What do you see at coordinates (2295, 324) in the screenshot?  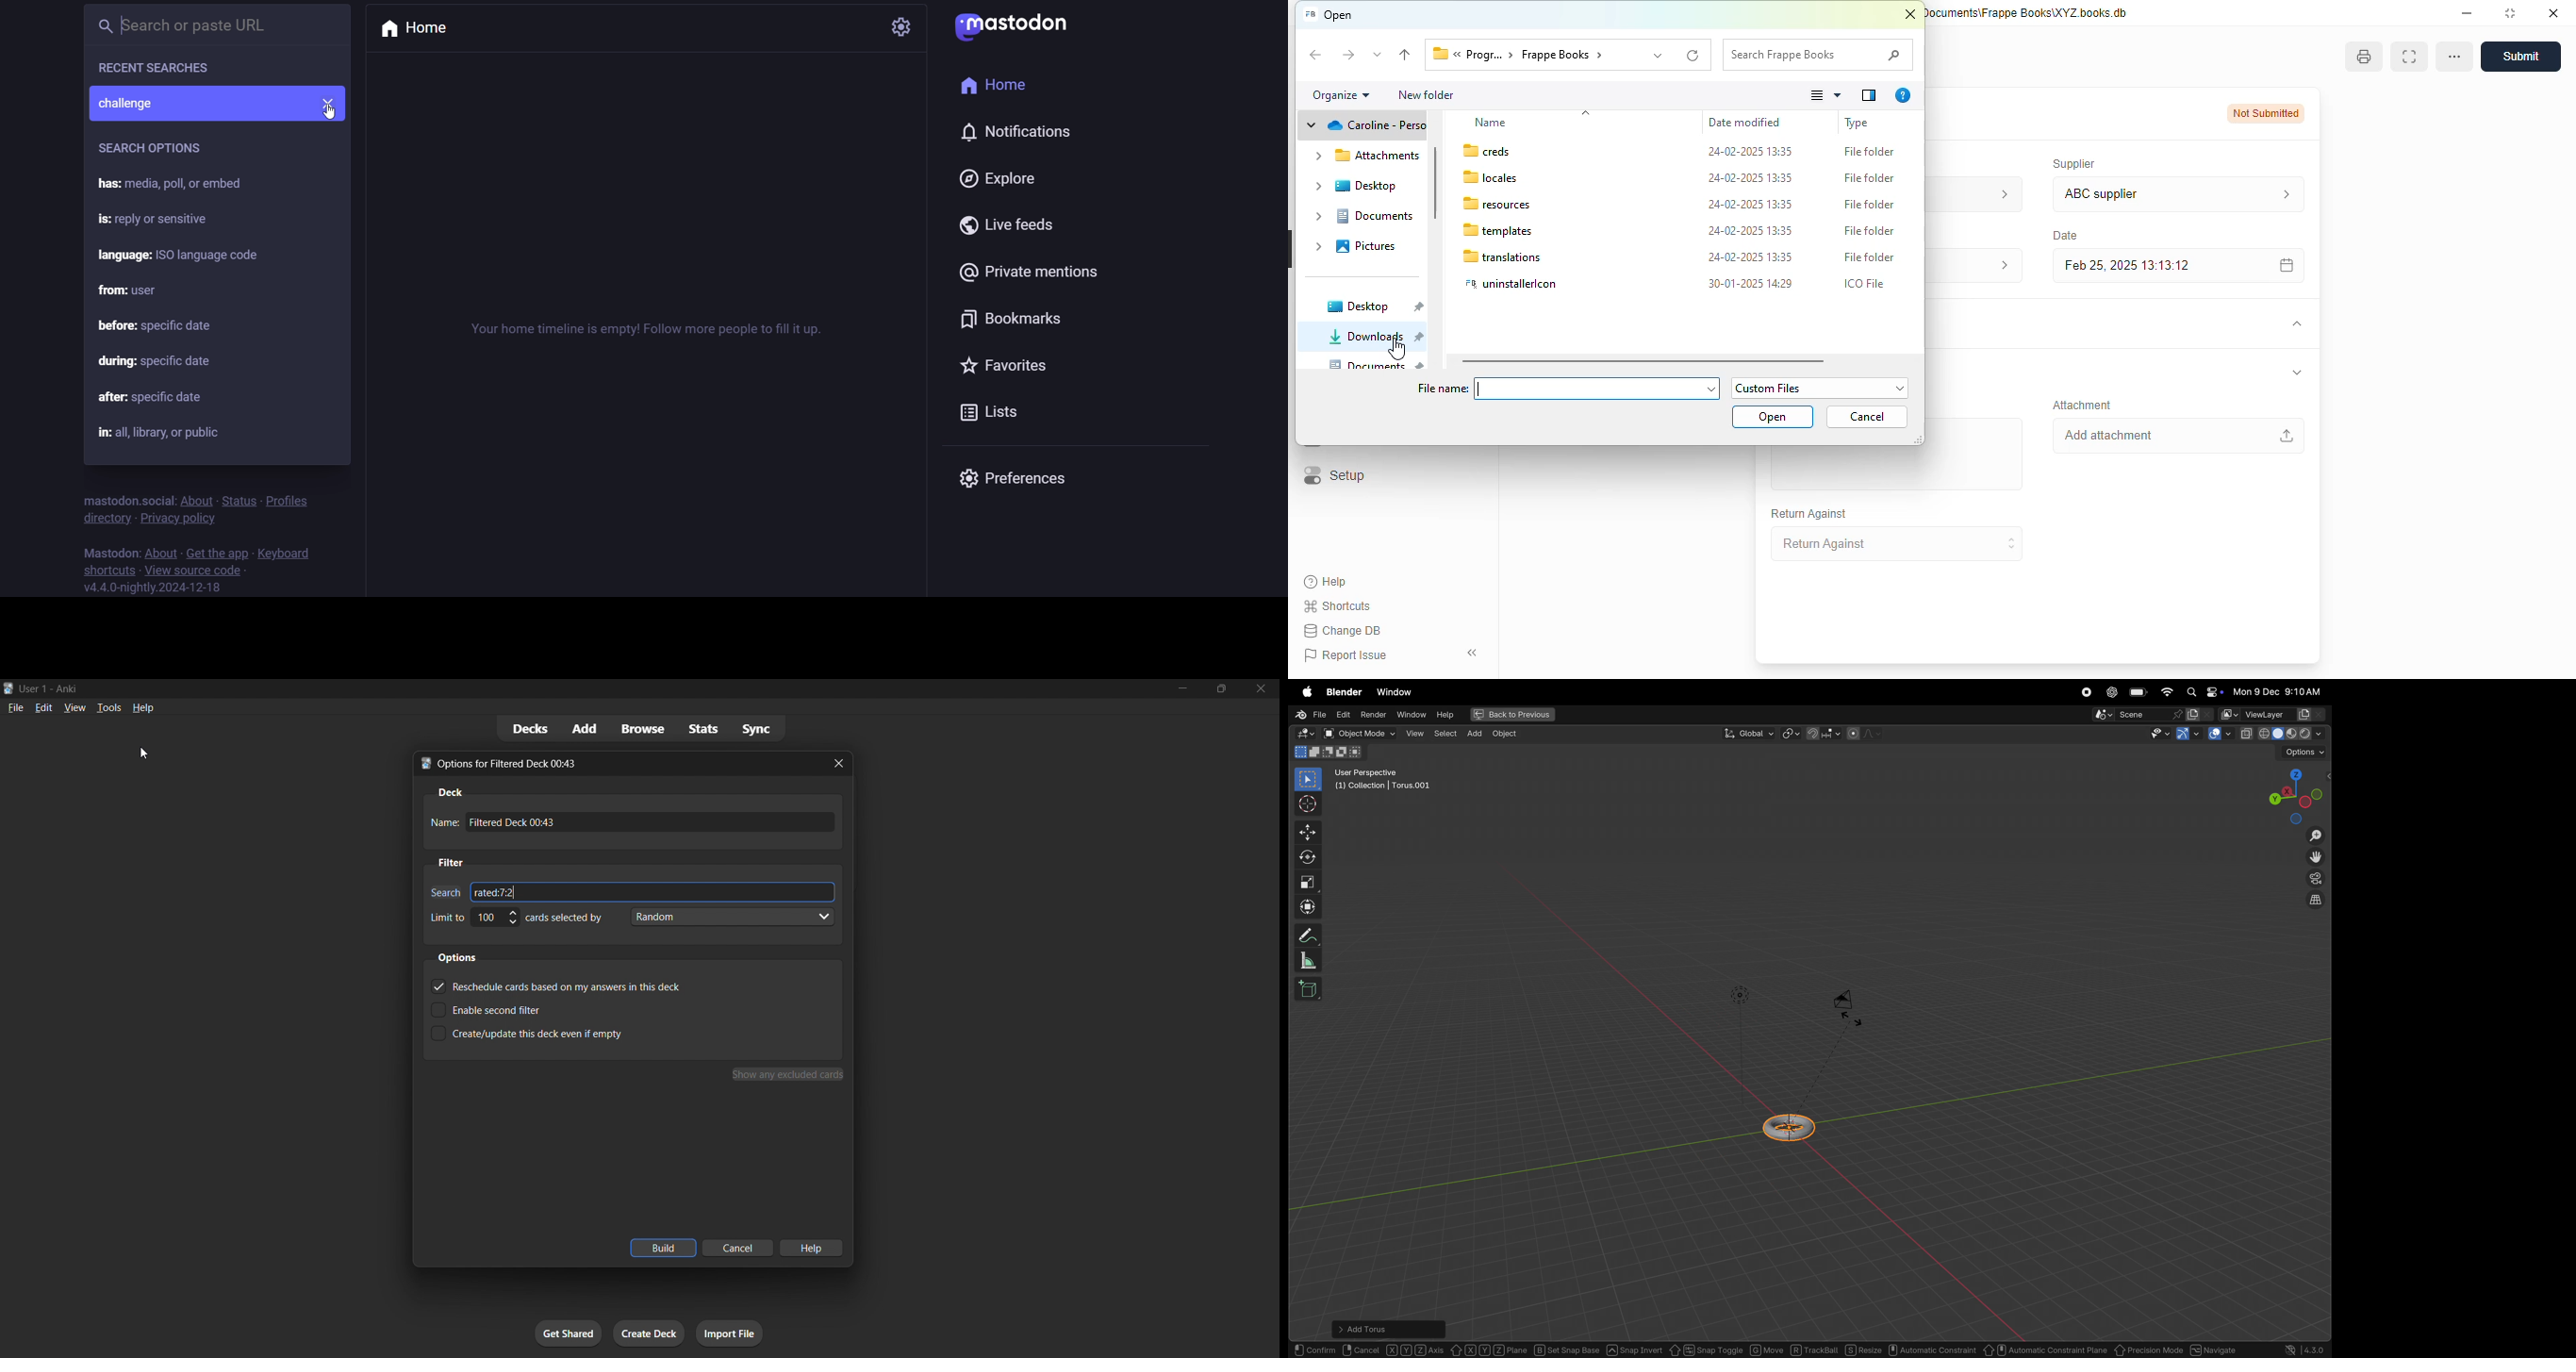 I see `toggle expand/contract` at bounding box center [2295, 324].